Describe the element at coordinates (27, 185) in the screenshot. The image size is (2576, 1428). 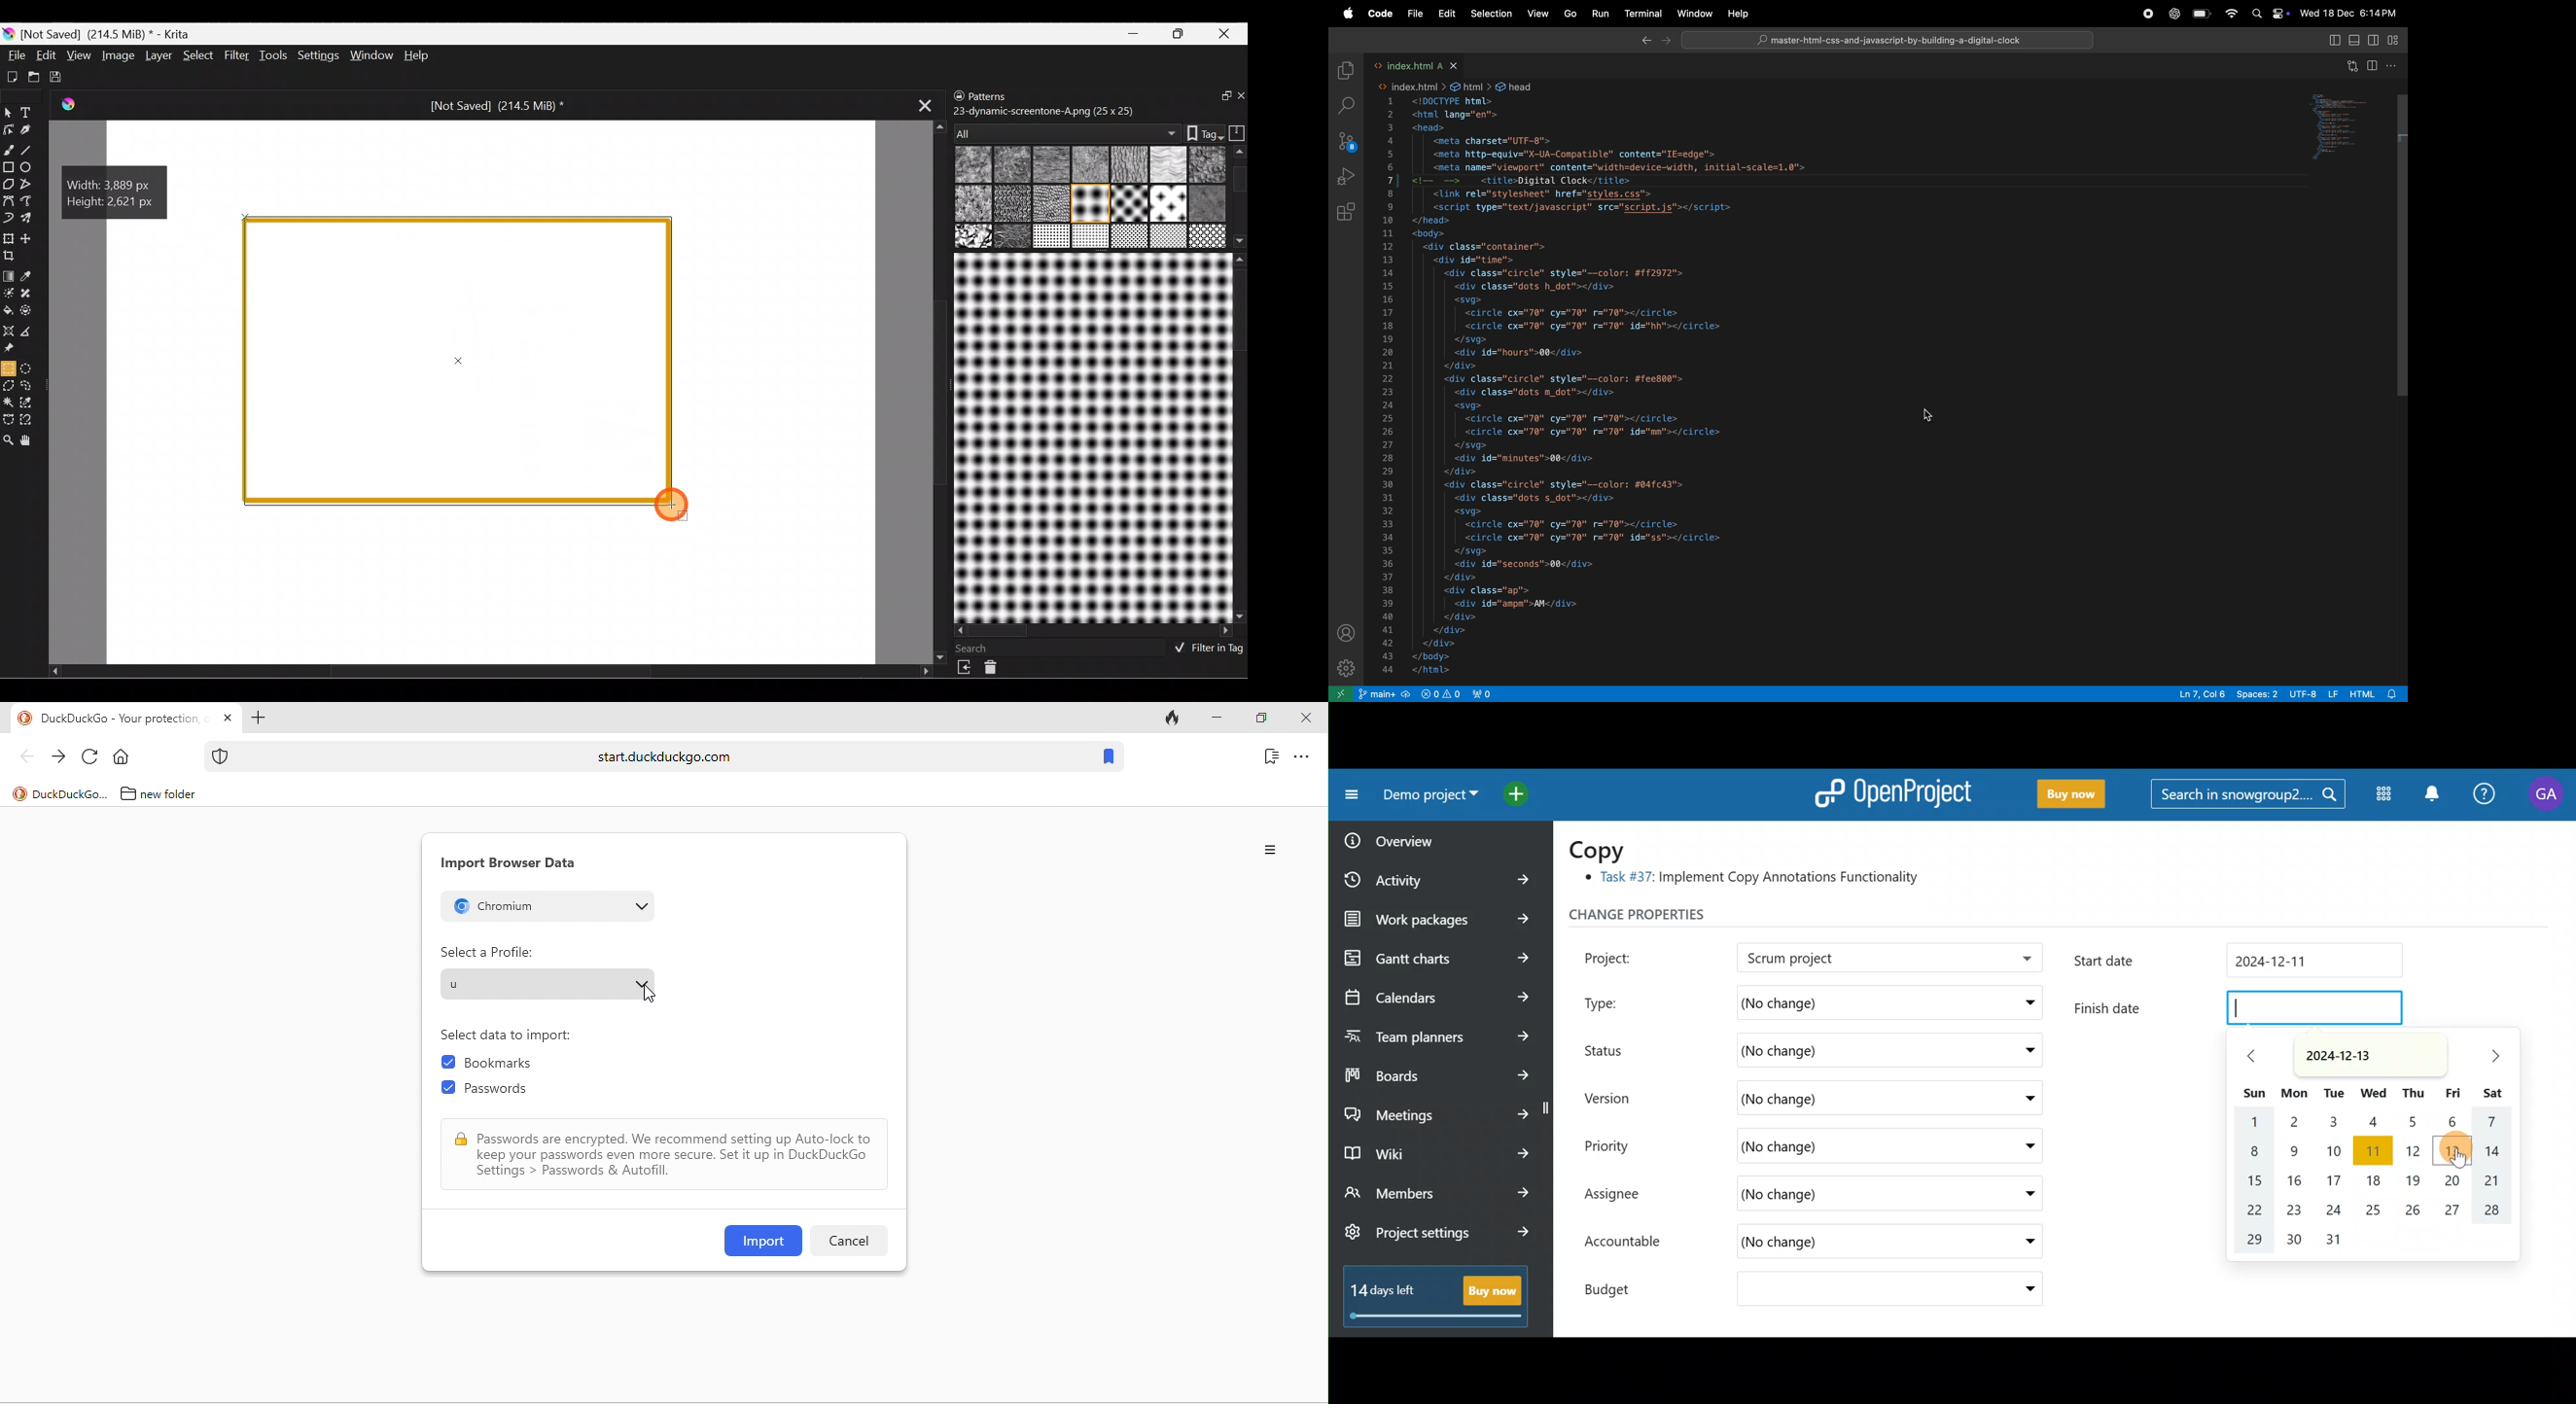
I see `Polyline tool` at that location.